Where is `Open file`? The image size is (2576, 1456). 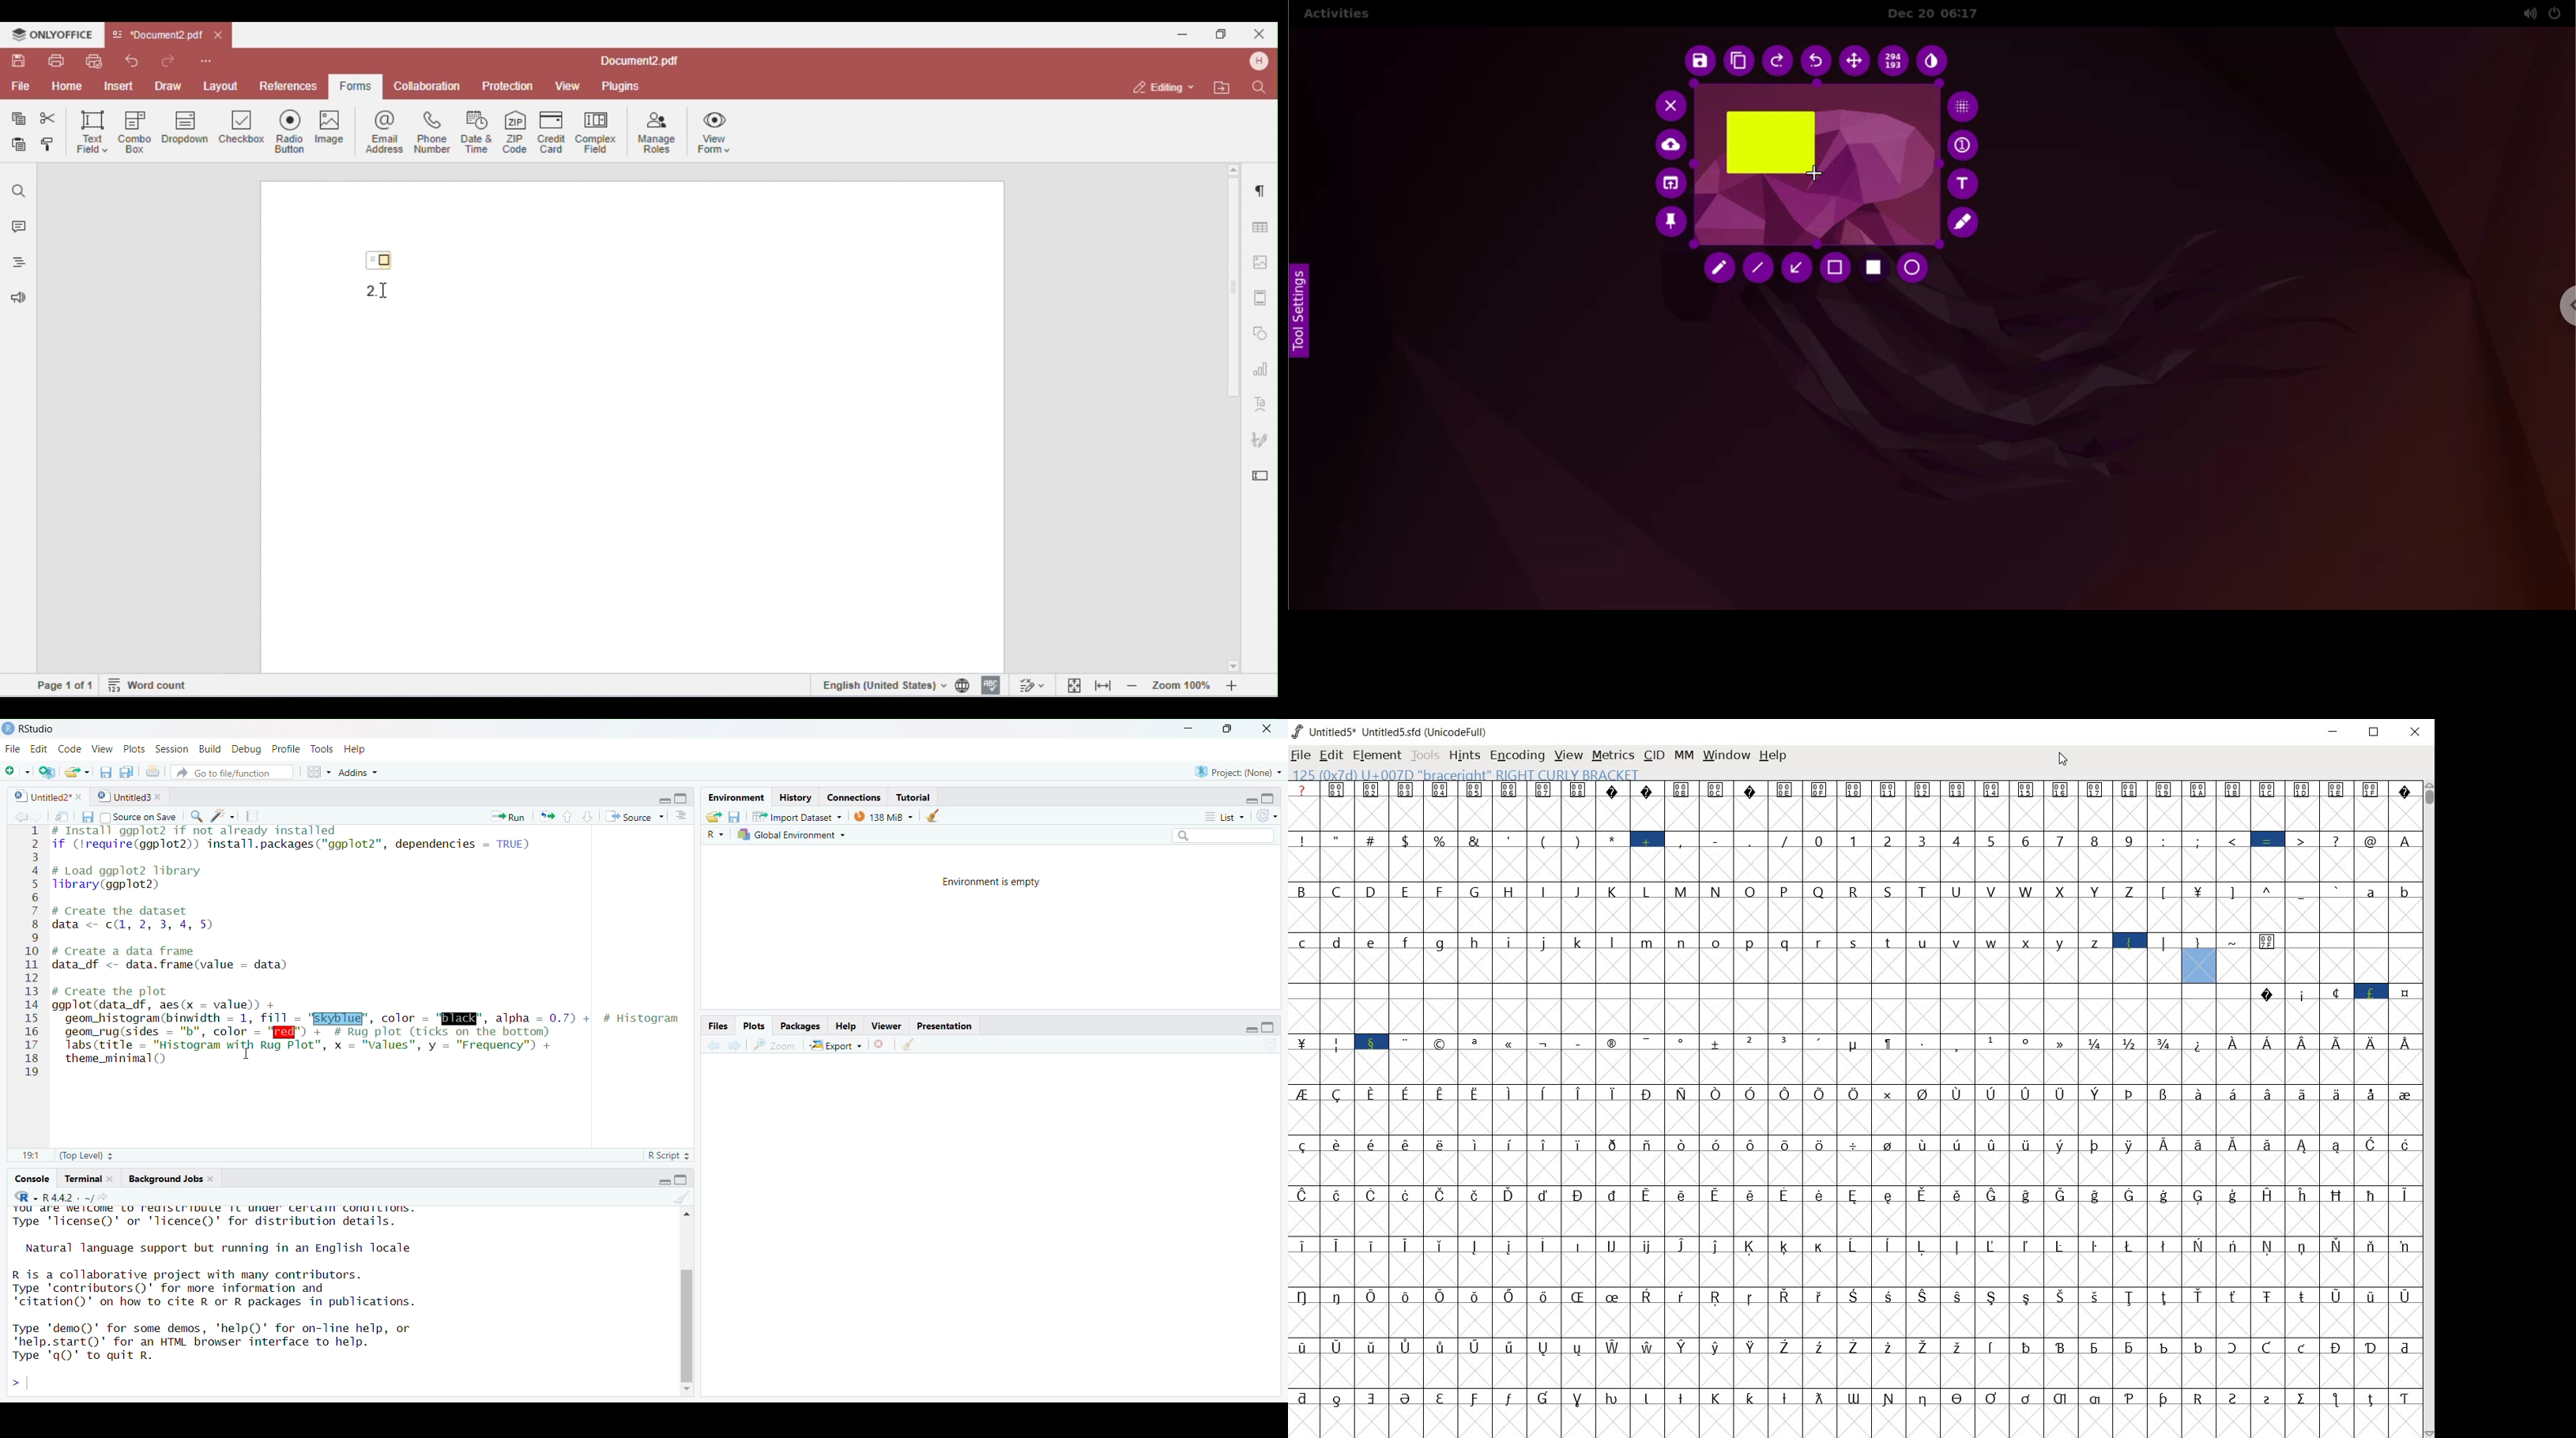
Open file is located at coordinates (76, 771).